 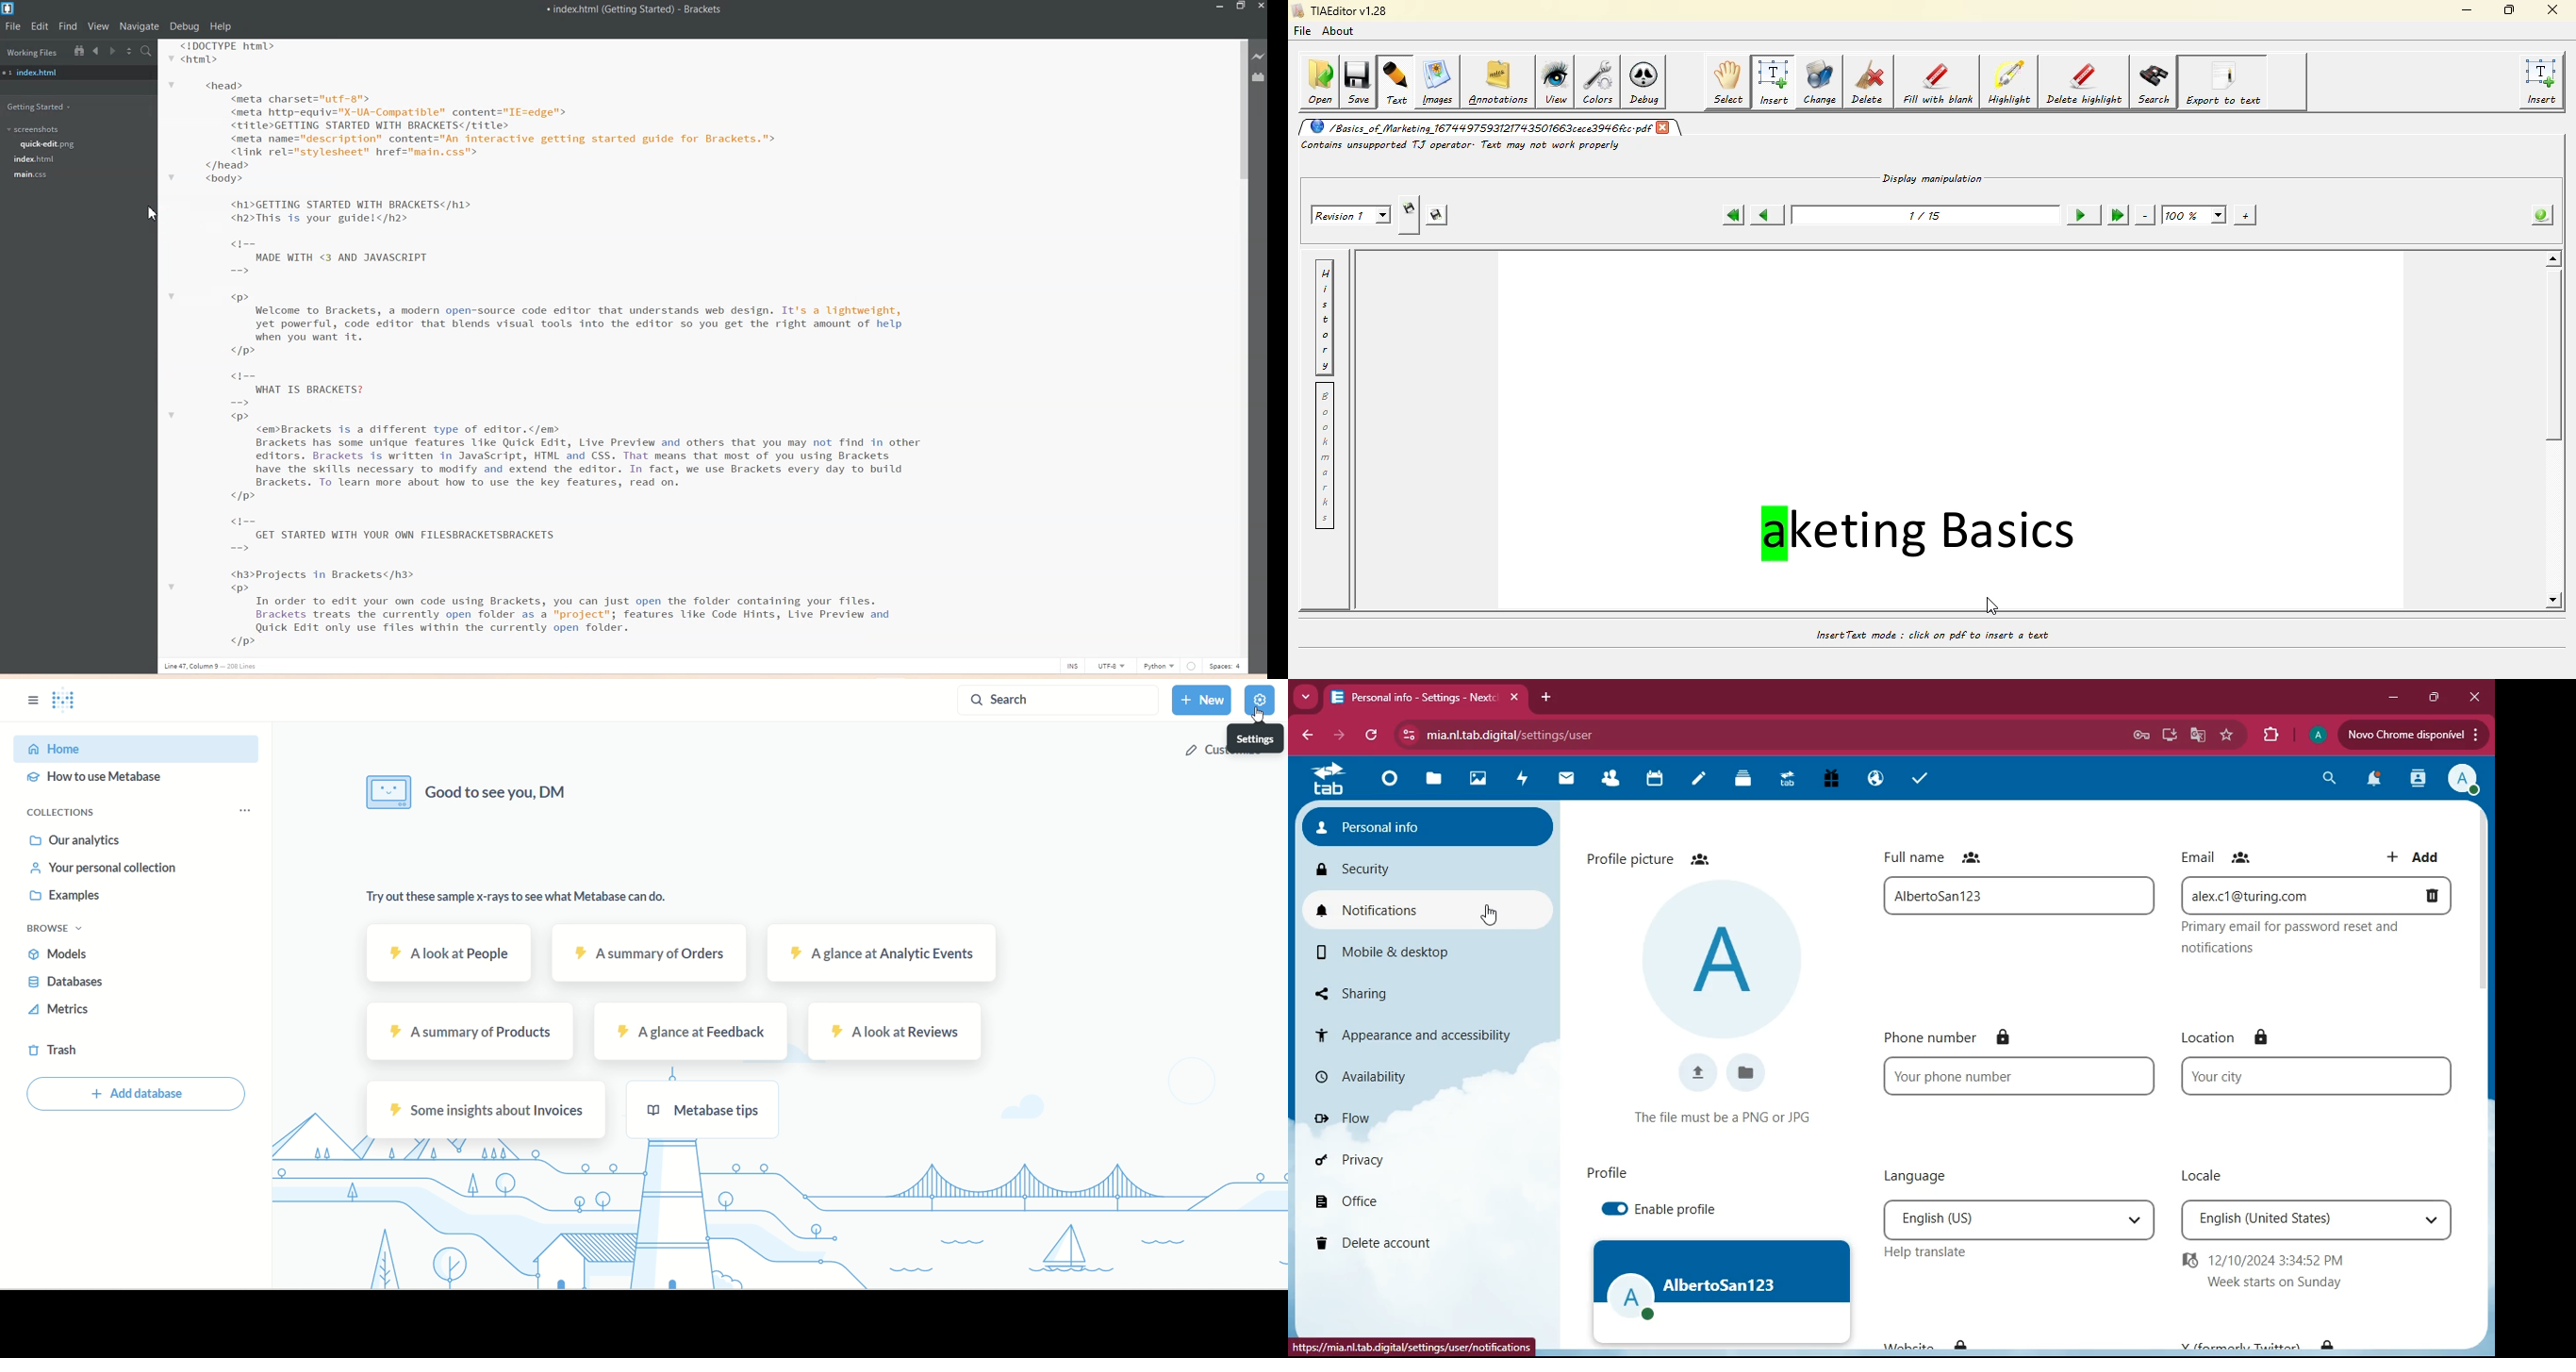 What do you see at coordinates (1915, 1176) in the screenshot?
I see `language` at bounding box center [1915, 1176].